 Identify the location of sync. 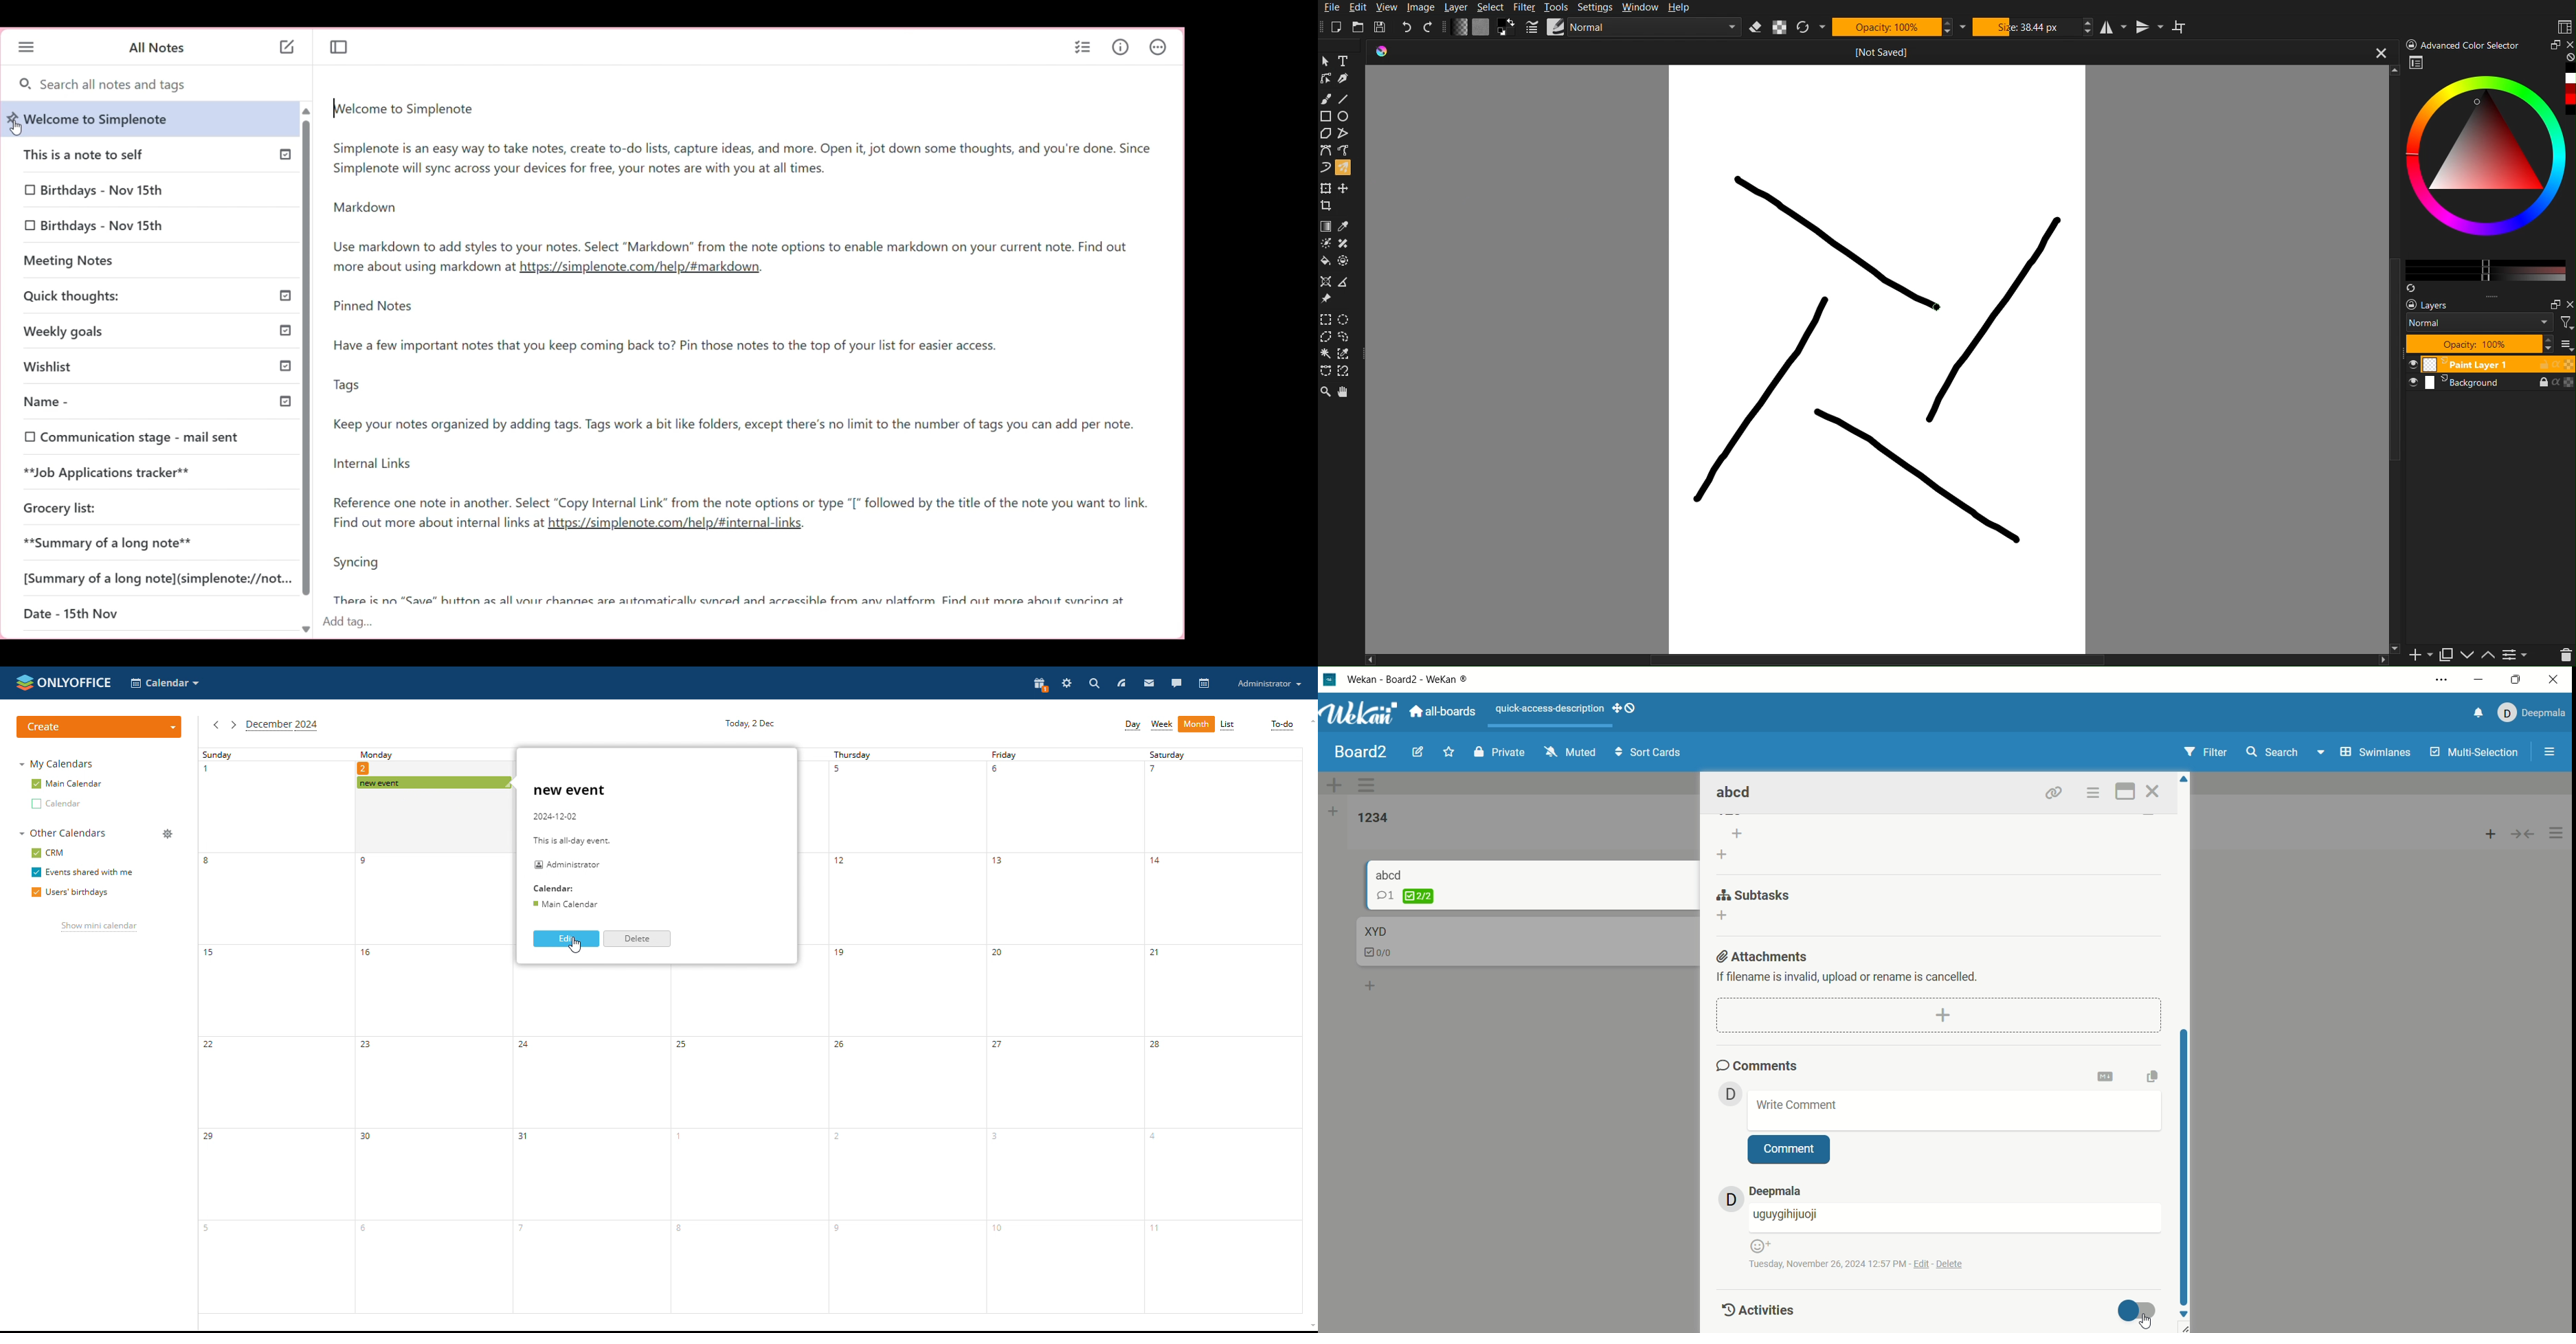
(2411, 285).